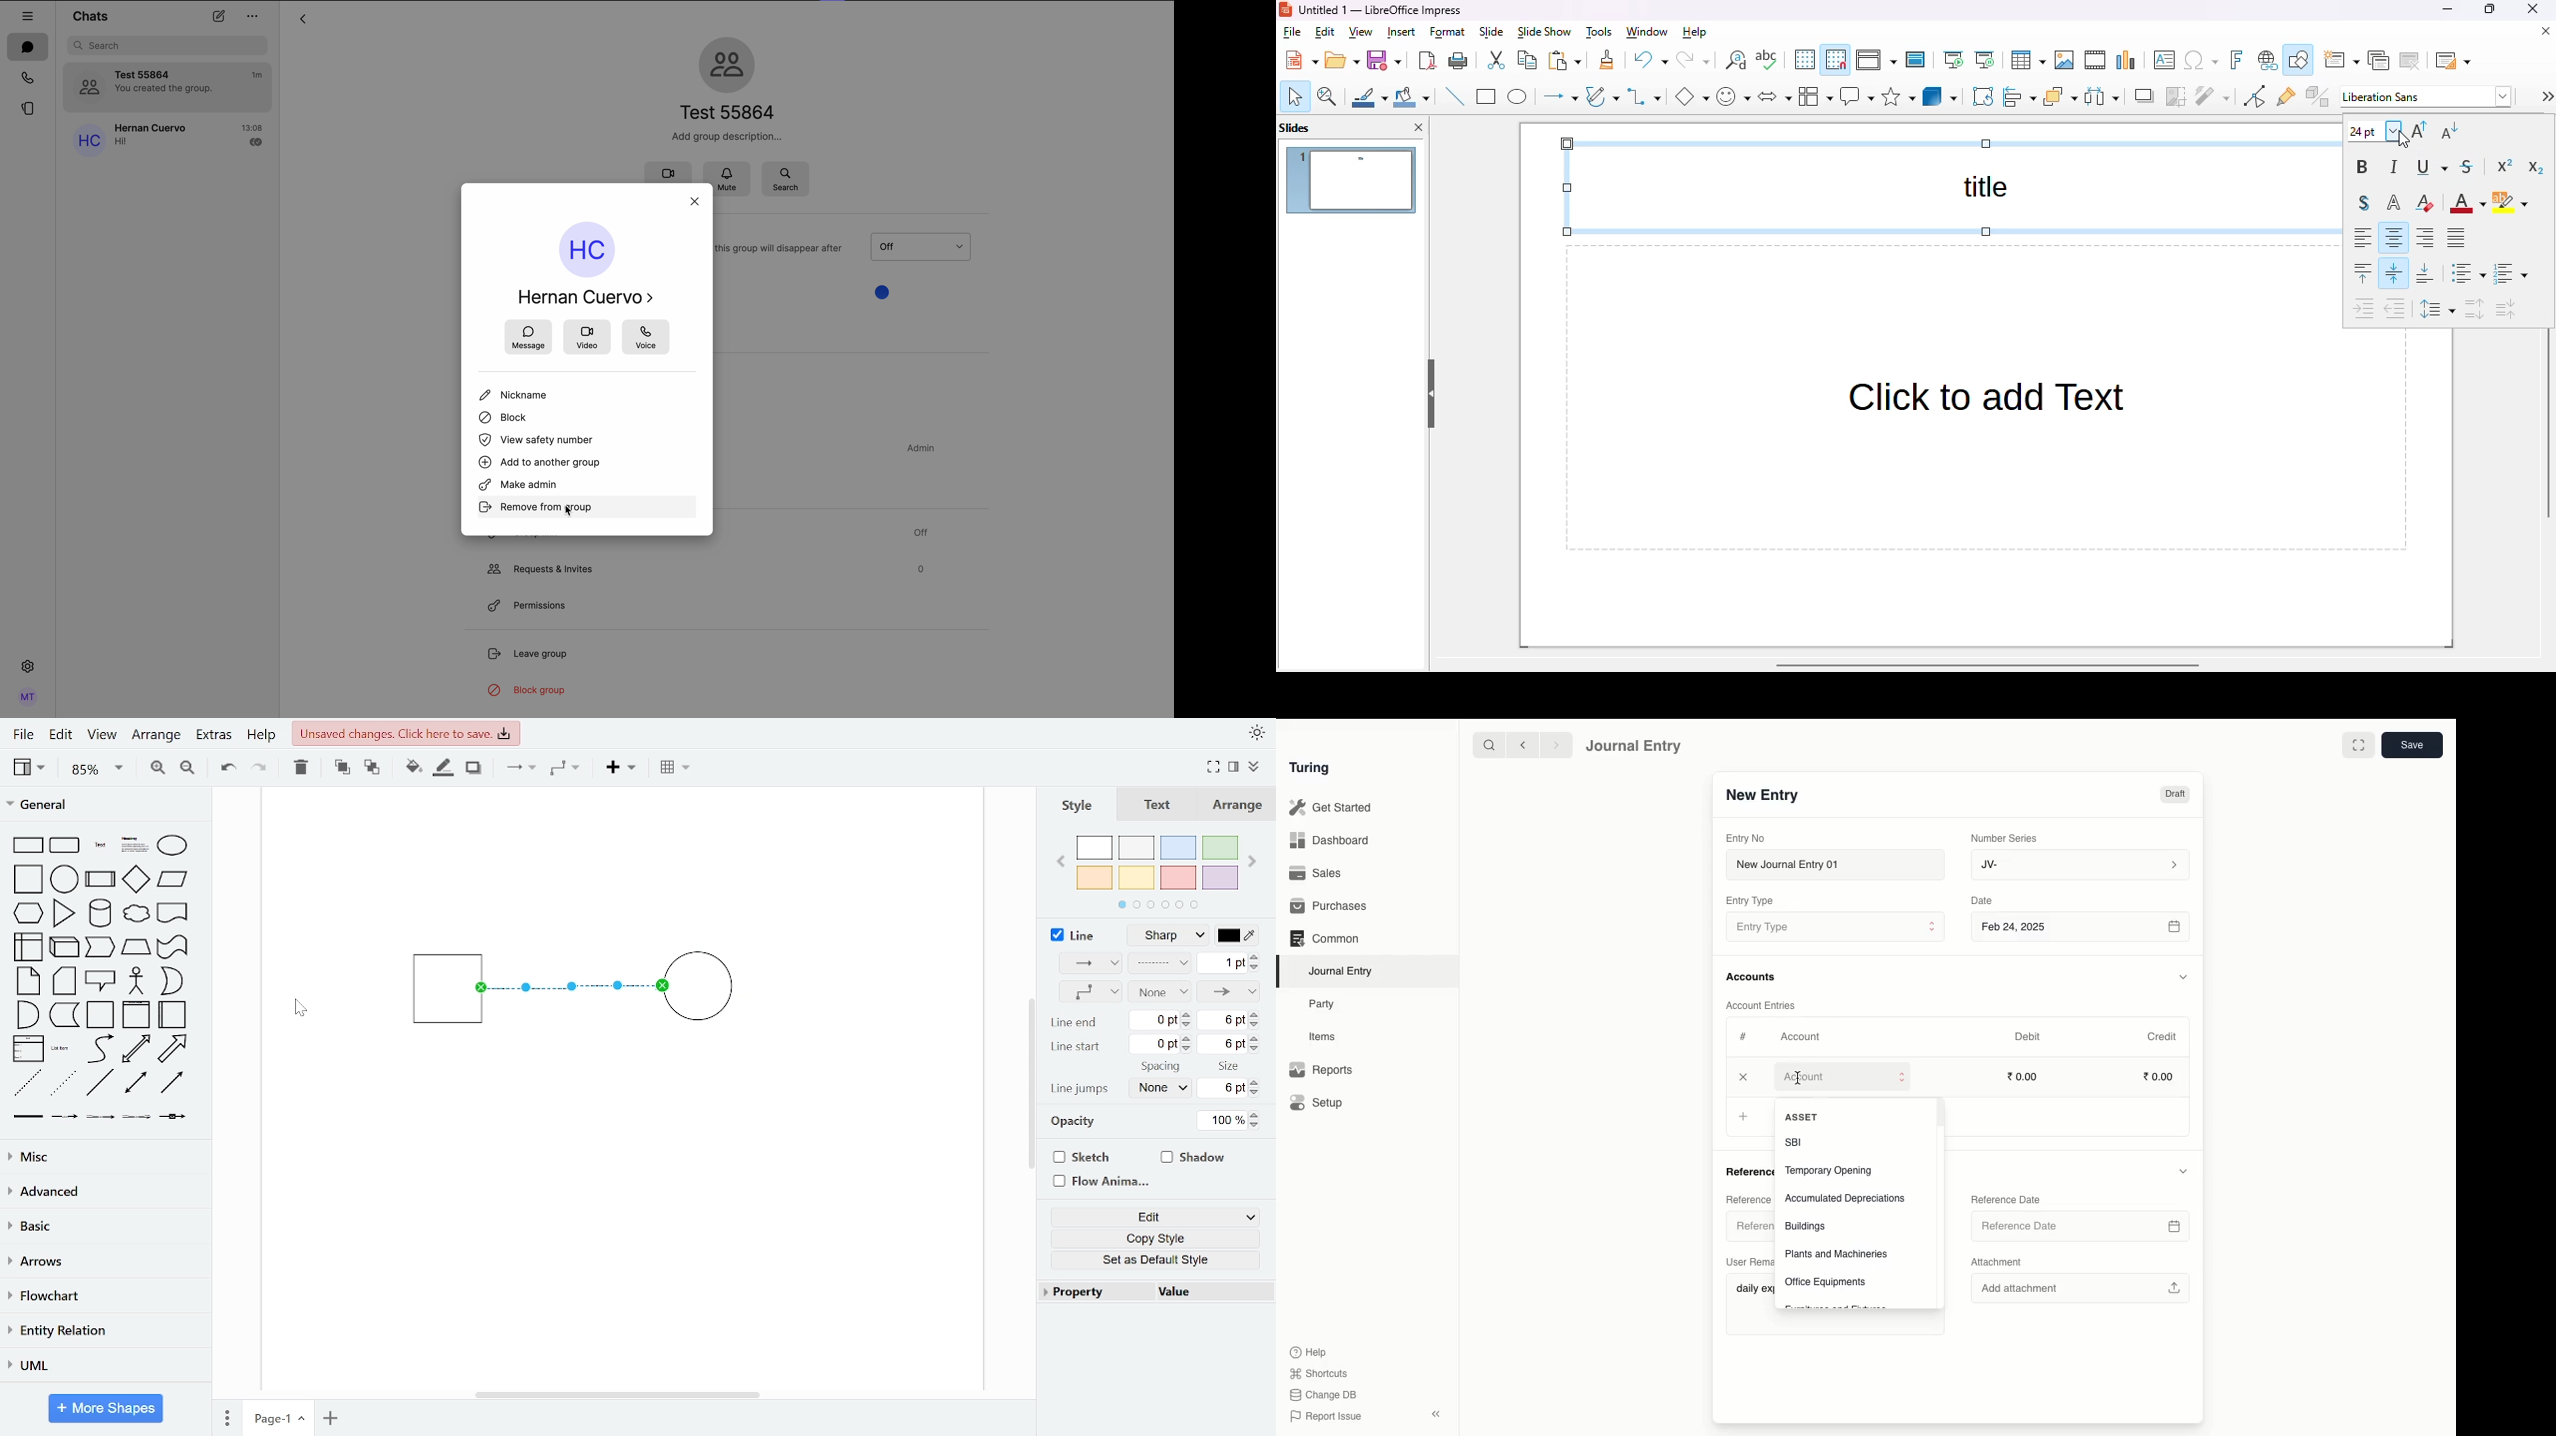  Describe the element at coordinates (2420, 129) in the screenshot. I see `increase font size` at that location.